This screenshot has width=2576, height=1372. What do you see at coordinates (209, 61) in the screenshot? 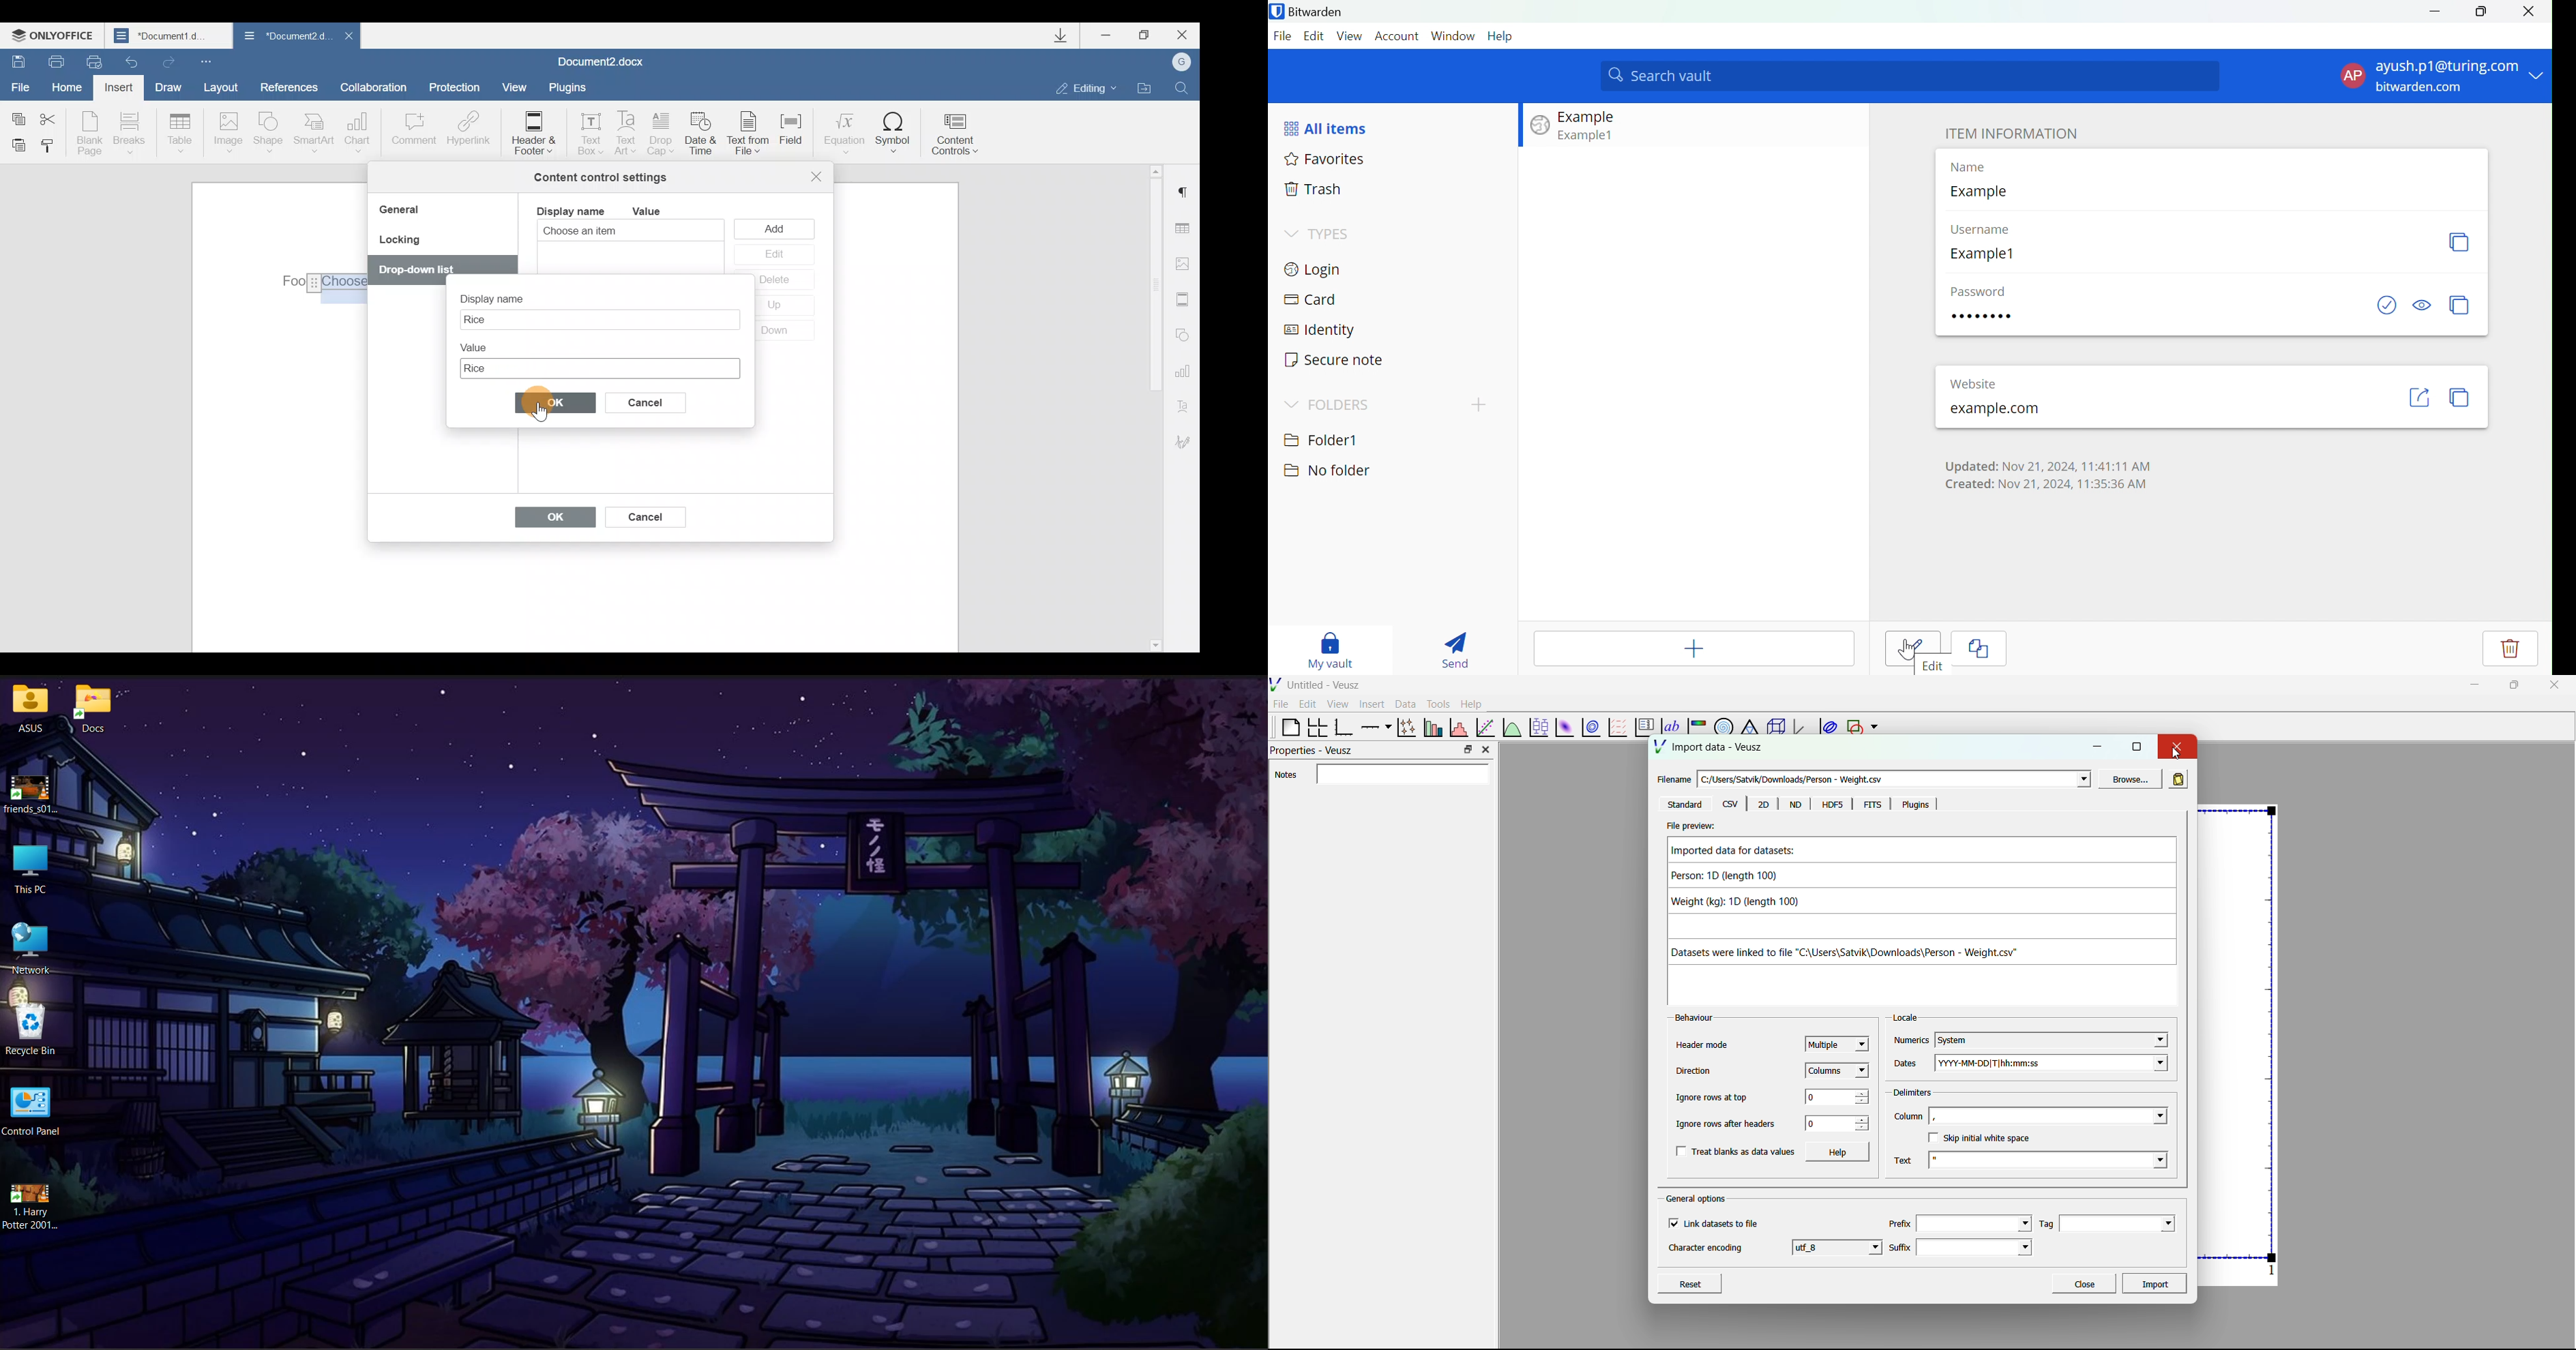
I see `Customize quick access toolbar` at bounding box center [209, 61].